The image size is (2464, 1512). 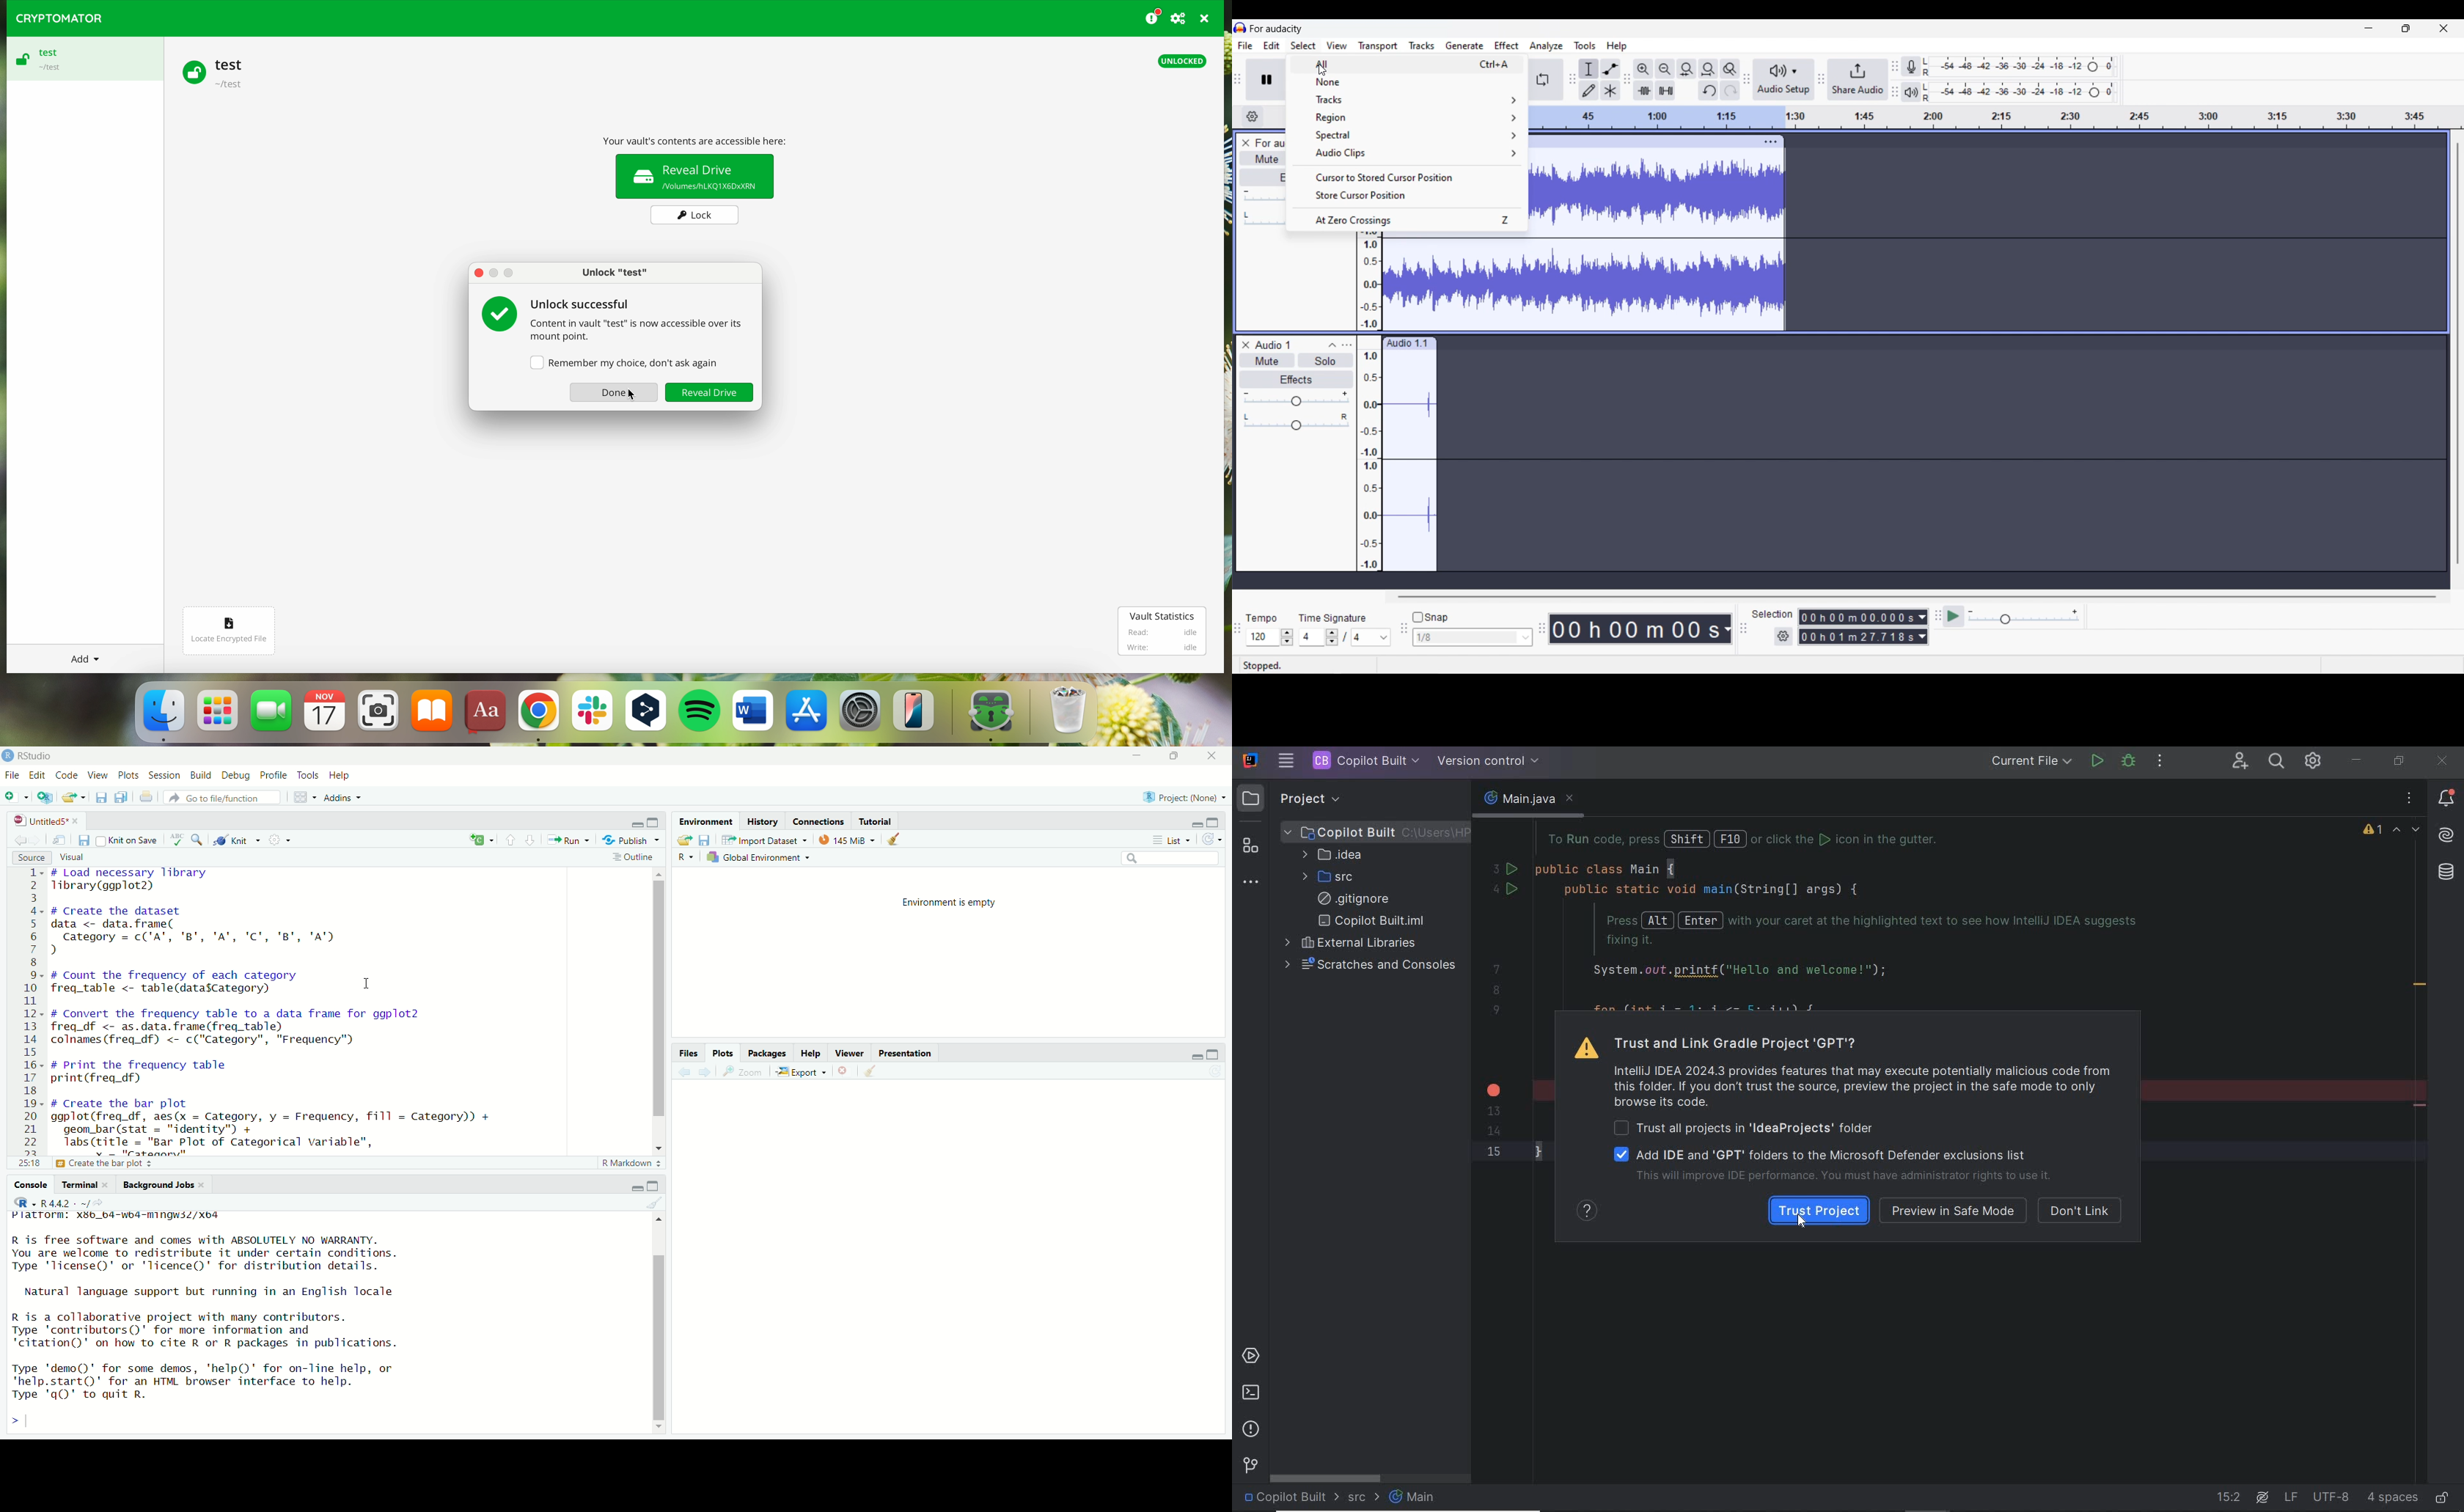 What do you see at coordinates (1730, 69) in the screenshot?
I see `Zoom toggle` at bounding box center [1730, 69].